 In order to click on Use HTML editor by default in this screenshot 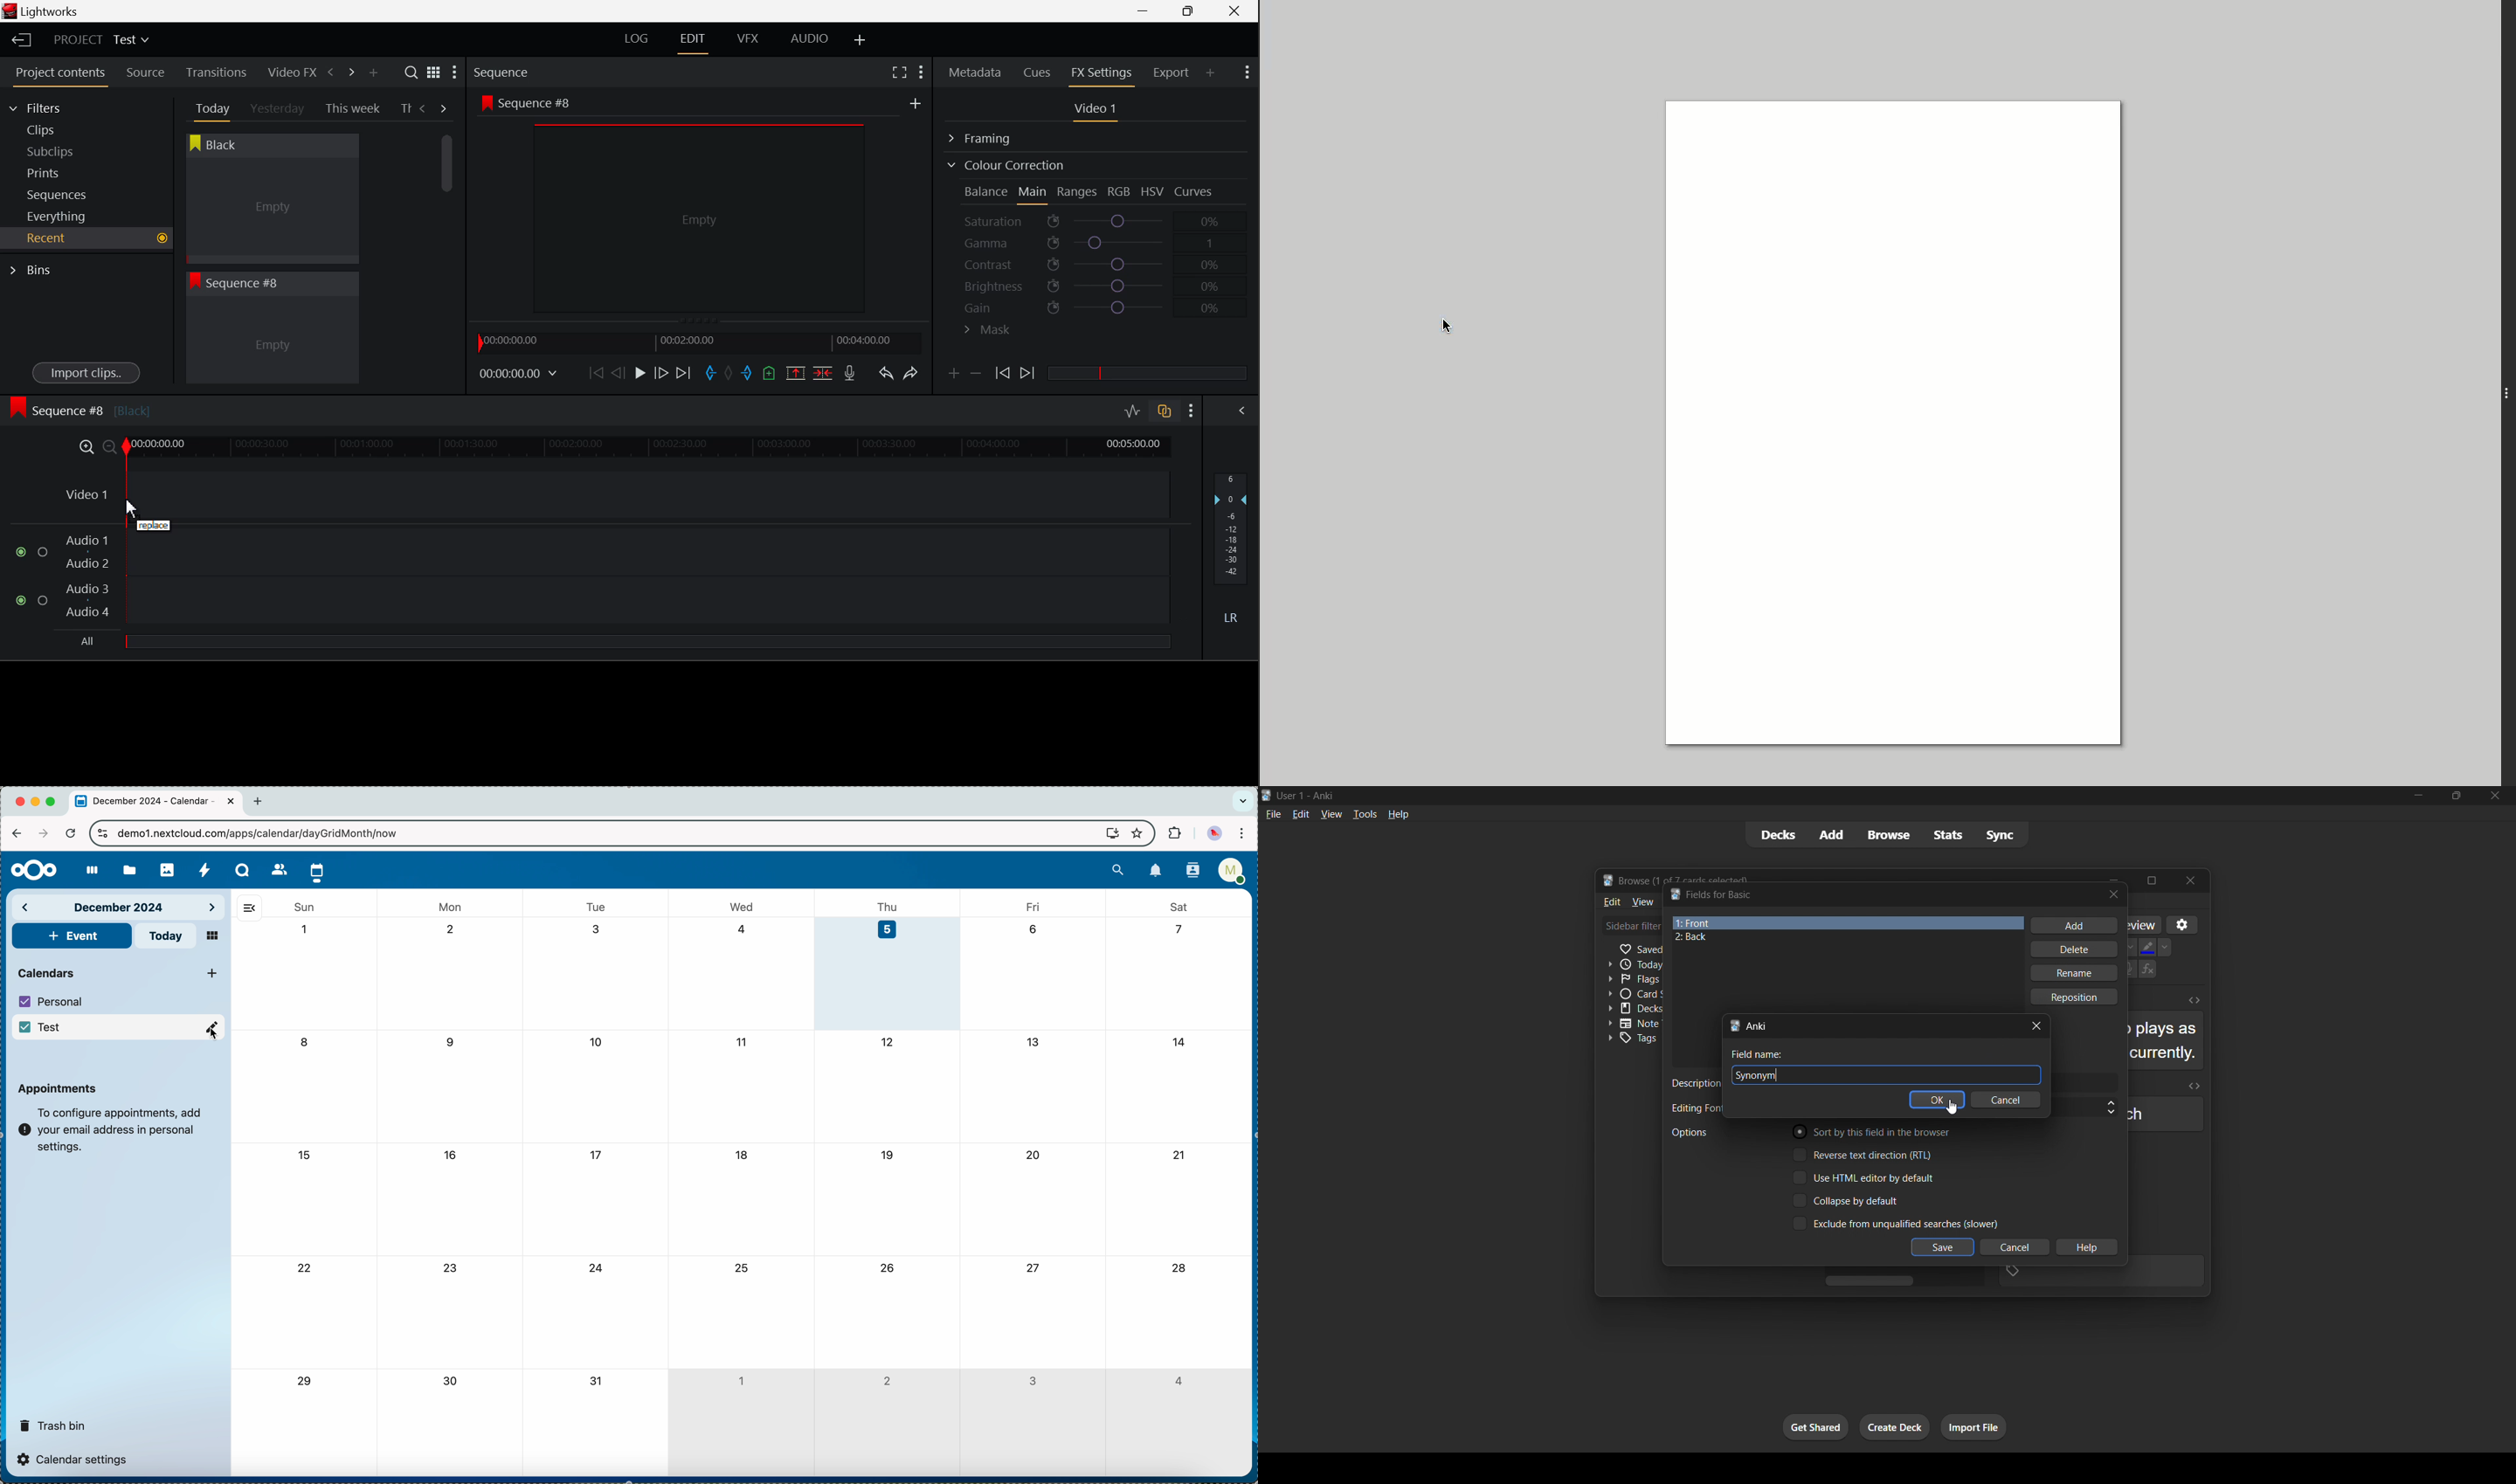, I will do `click(1872, 1178)`.